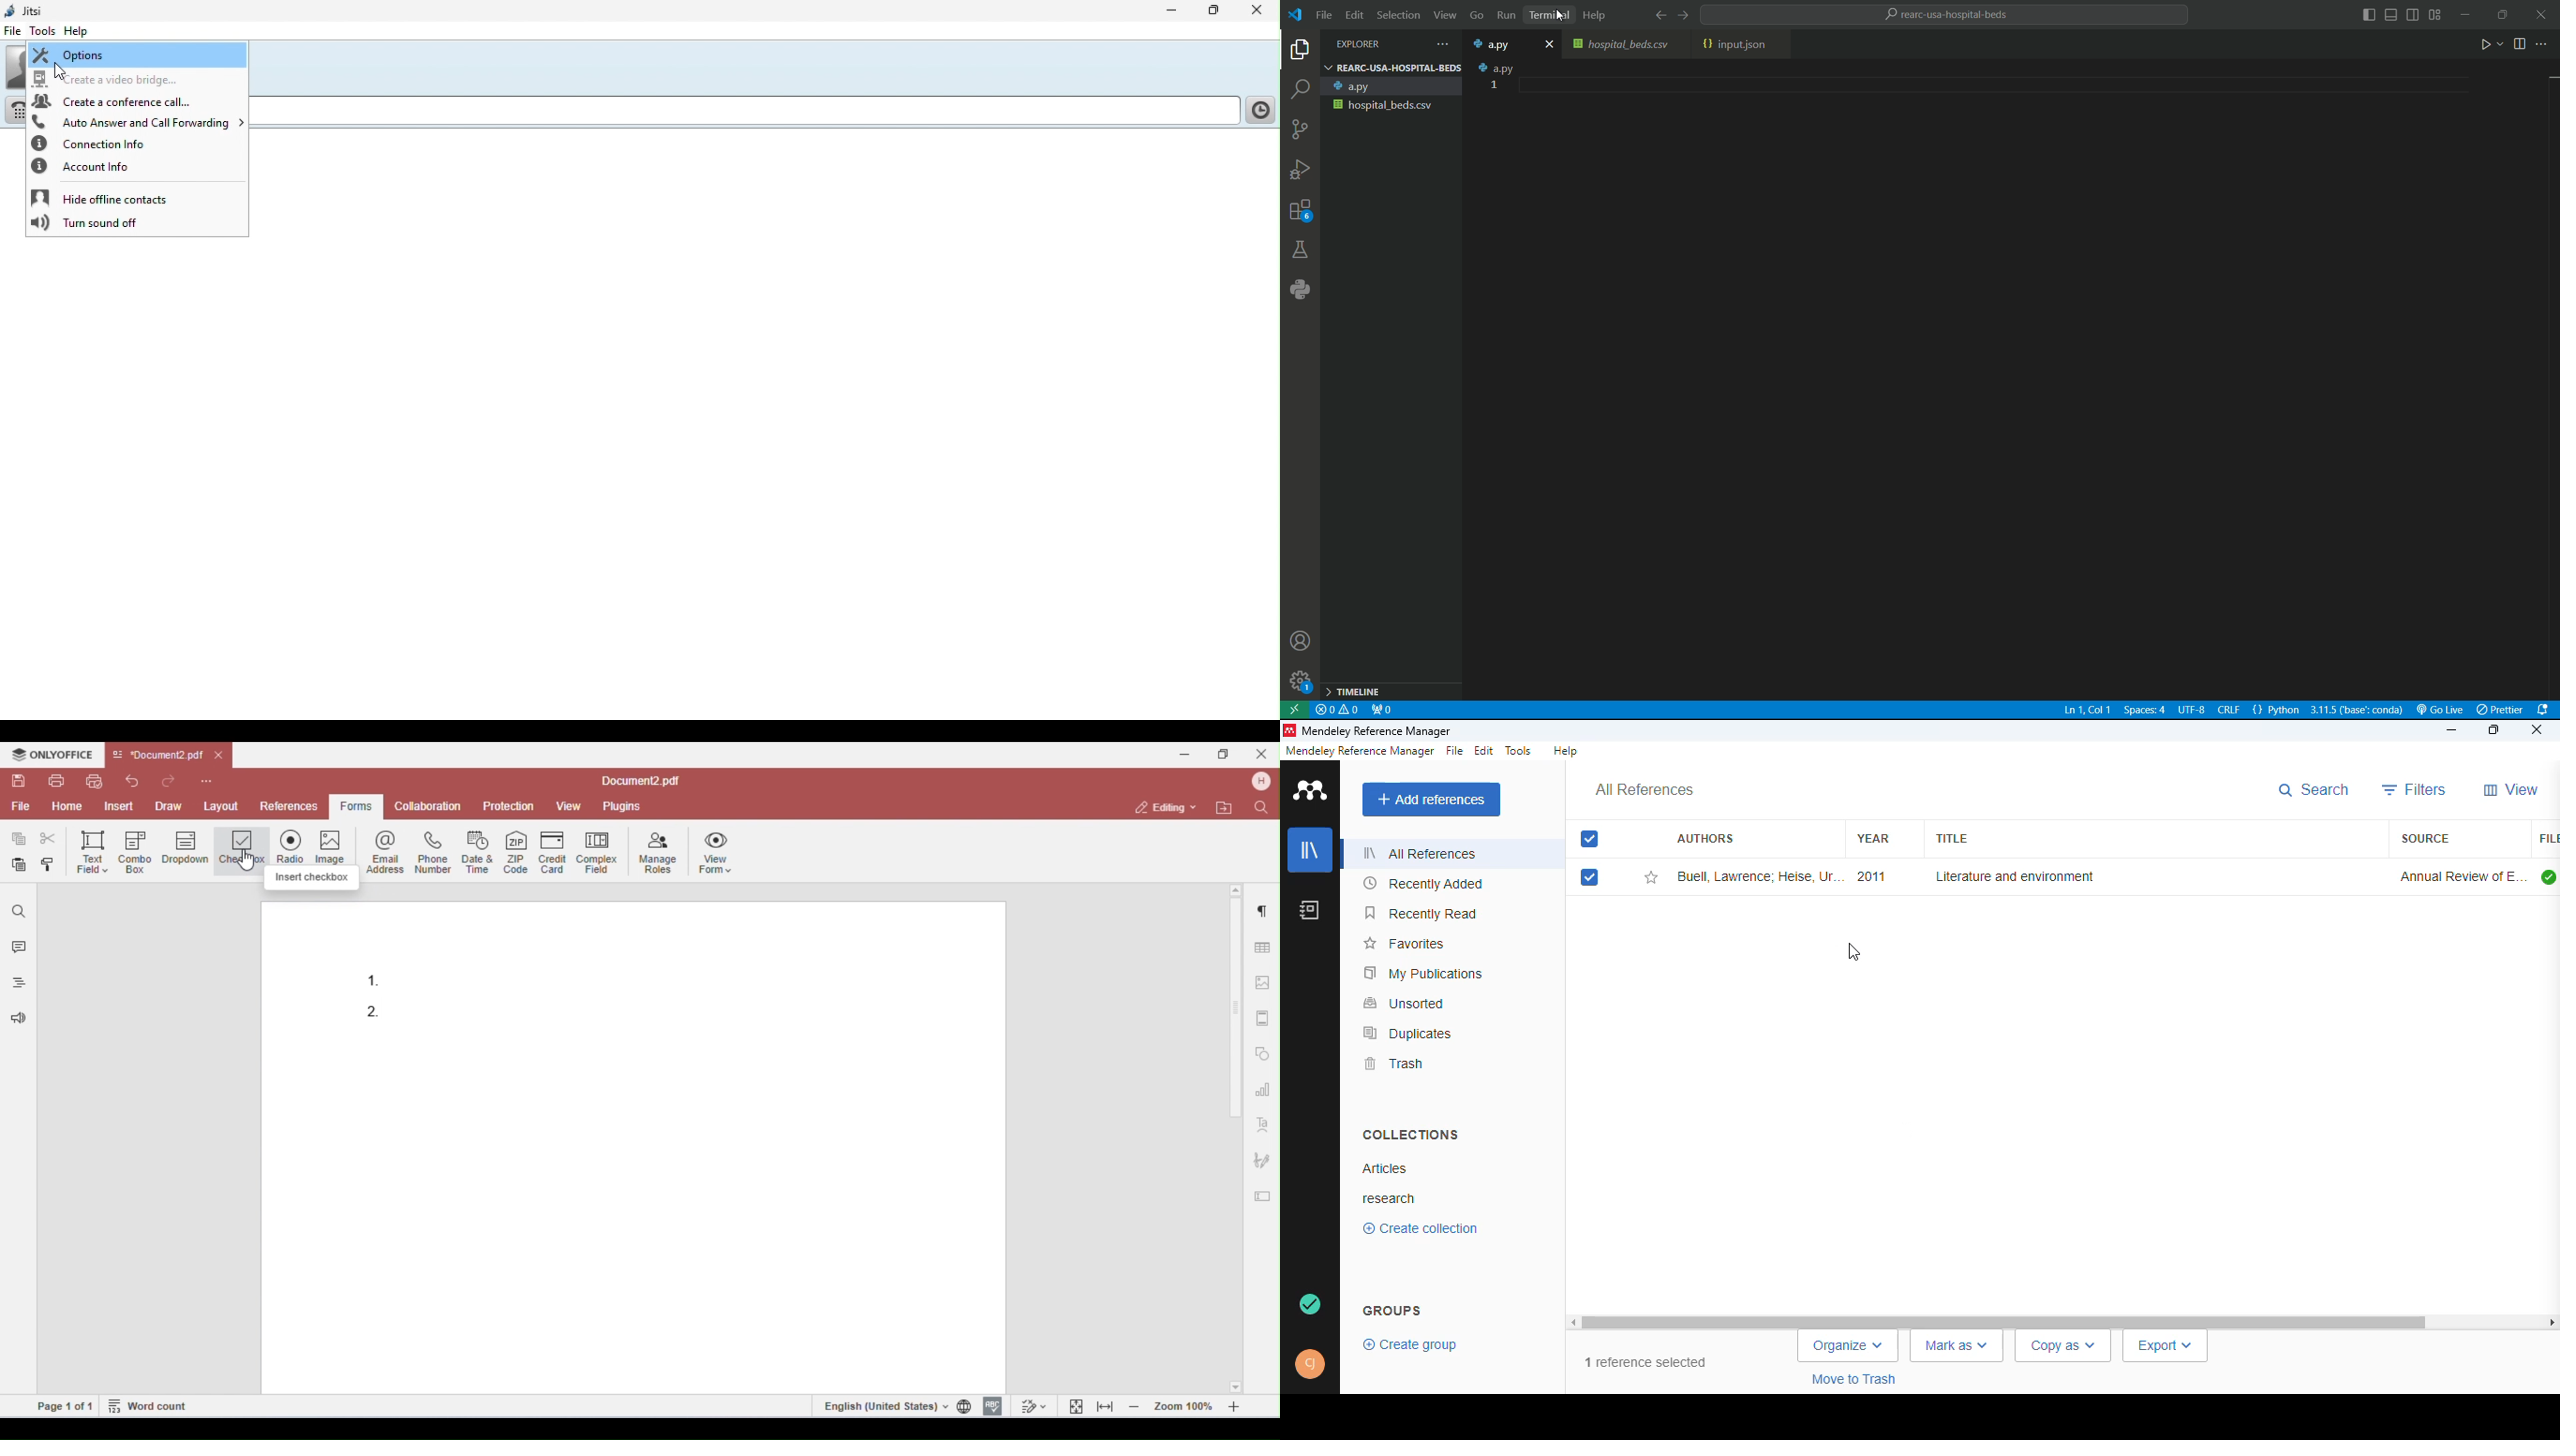  What do you see at coordinates (1309, 850) in the screenshot?
I see `library` at bounding box center [1309, 850].